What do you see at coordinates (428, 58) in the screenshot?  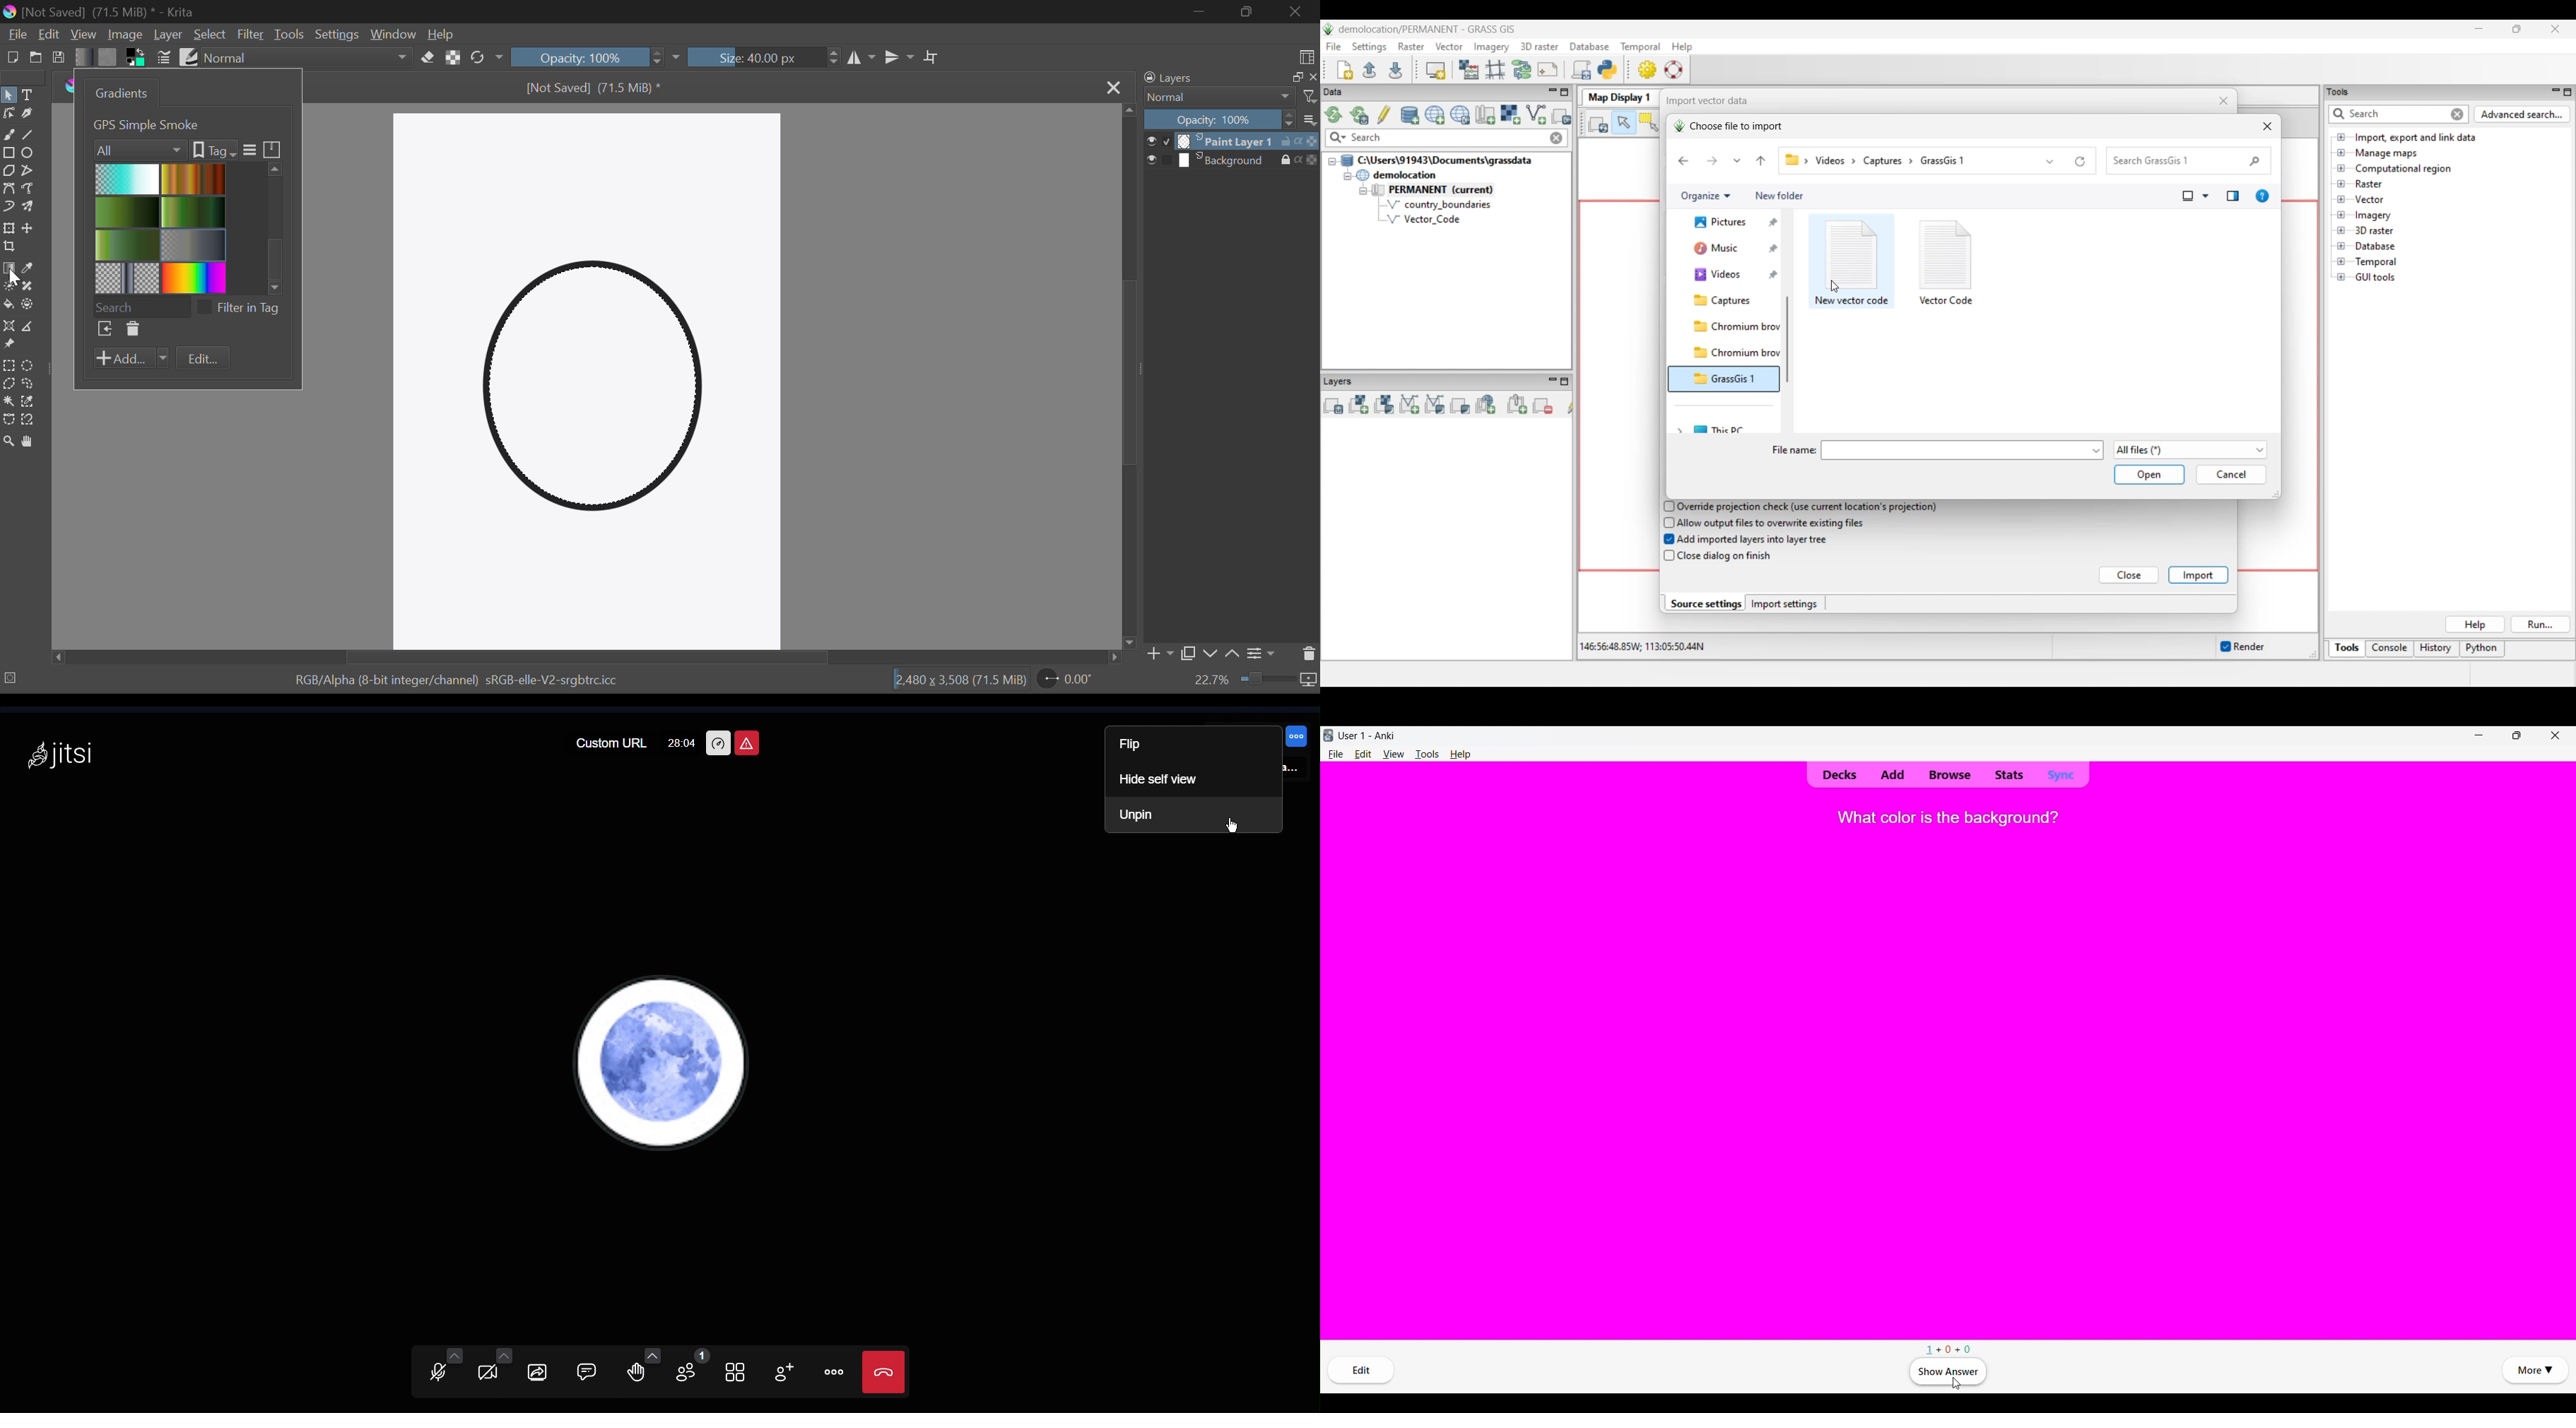 I see `Eraser` at bounding box center [428, 58].